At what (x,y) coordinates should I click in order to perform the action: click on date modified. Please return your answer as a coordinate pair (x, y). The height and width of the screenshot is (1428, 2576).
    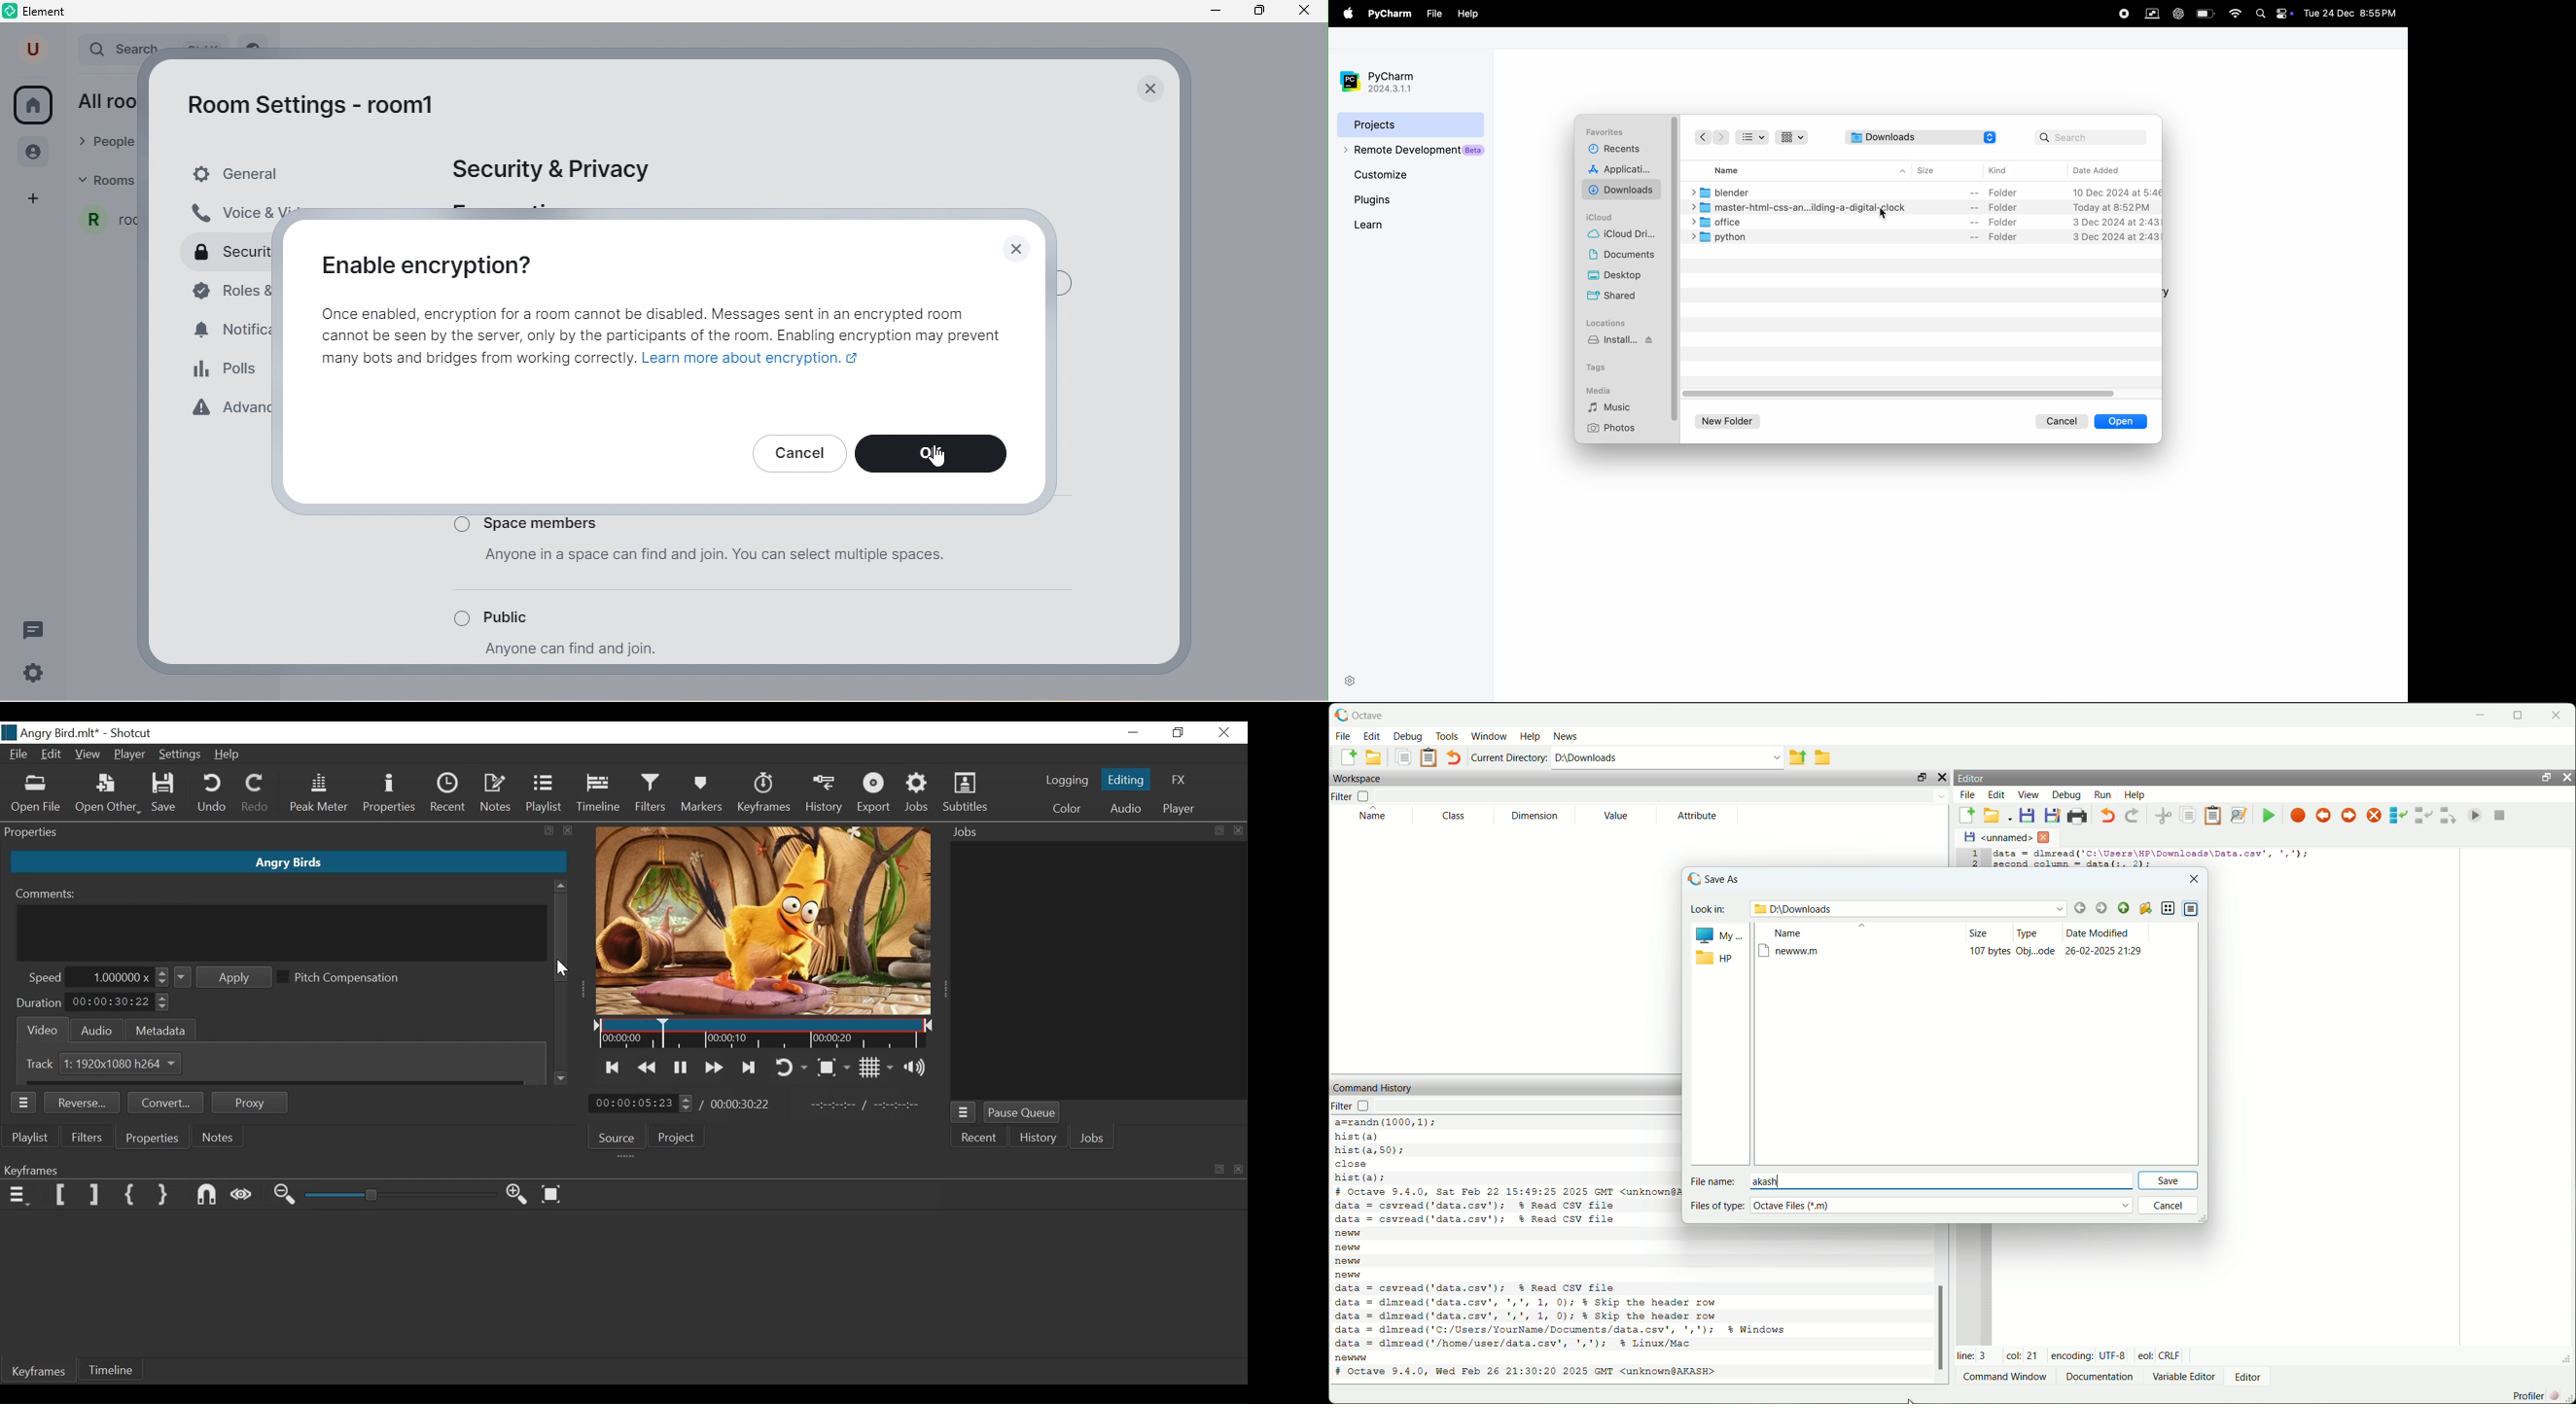
    Looking at the image, I should click on (2106, 931).